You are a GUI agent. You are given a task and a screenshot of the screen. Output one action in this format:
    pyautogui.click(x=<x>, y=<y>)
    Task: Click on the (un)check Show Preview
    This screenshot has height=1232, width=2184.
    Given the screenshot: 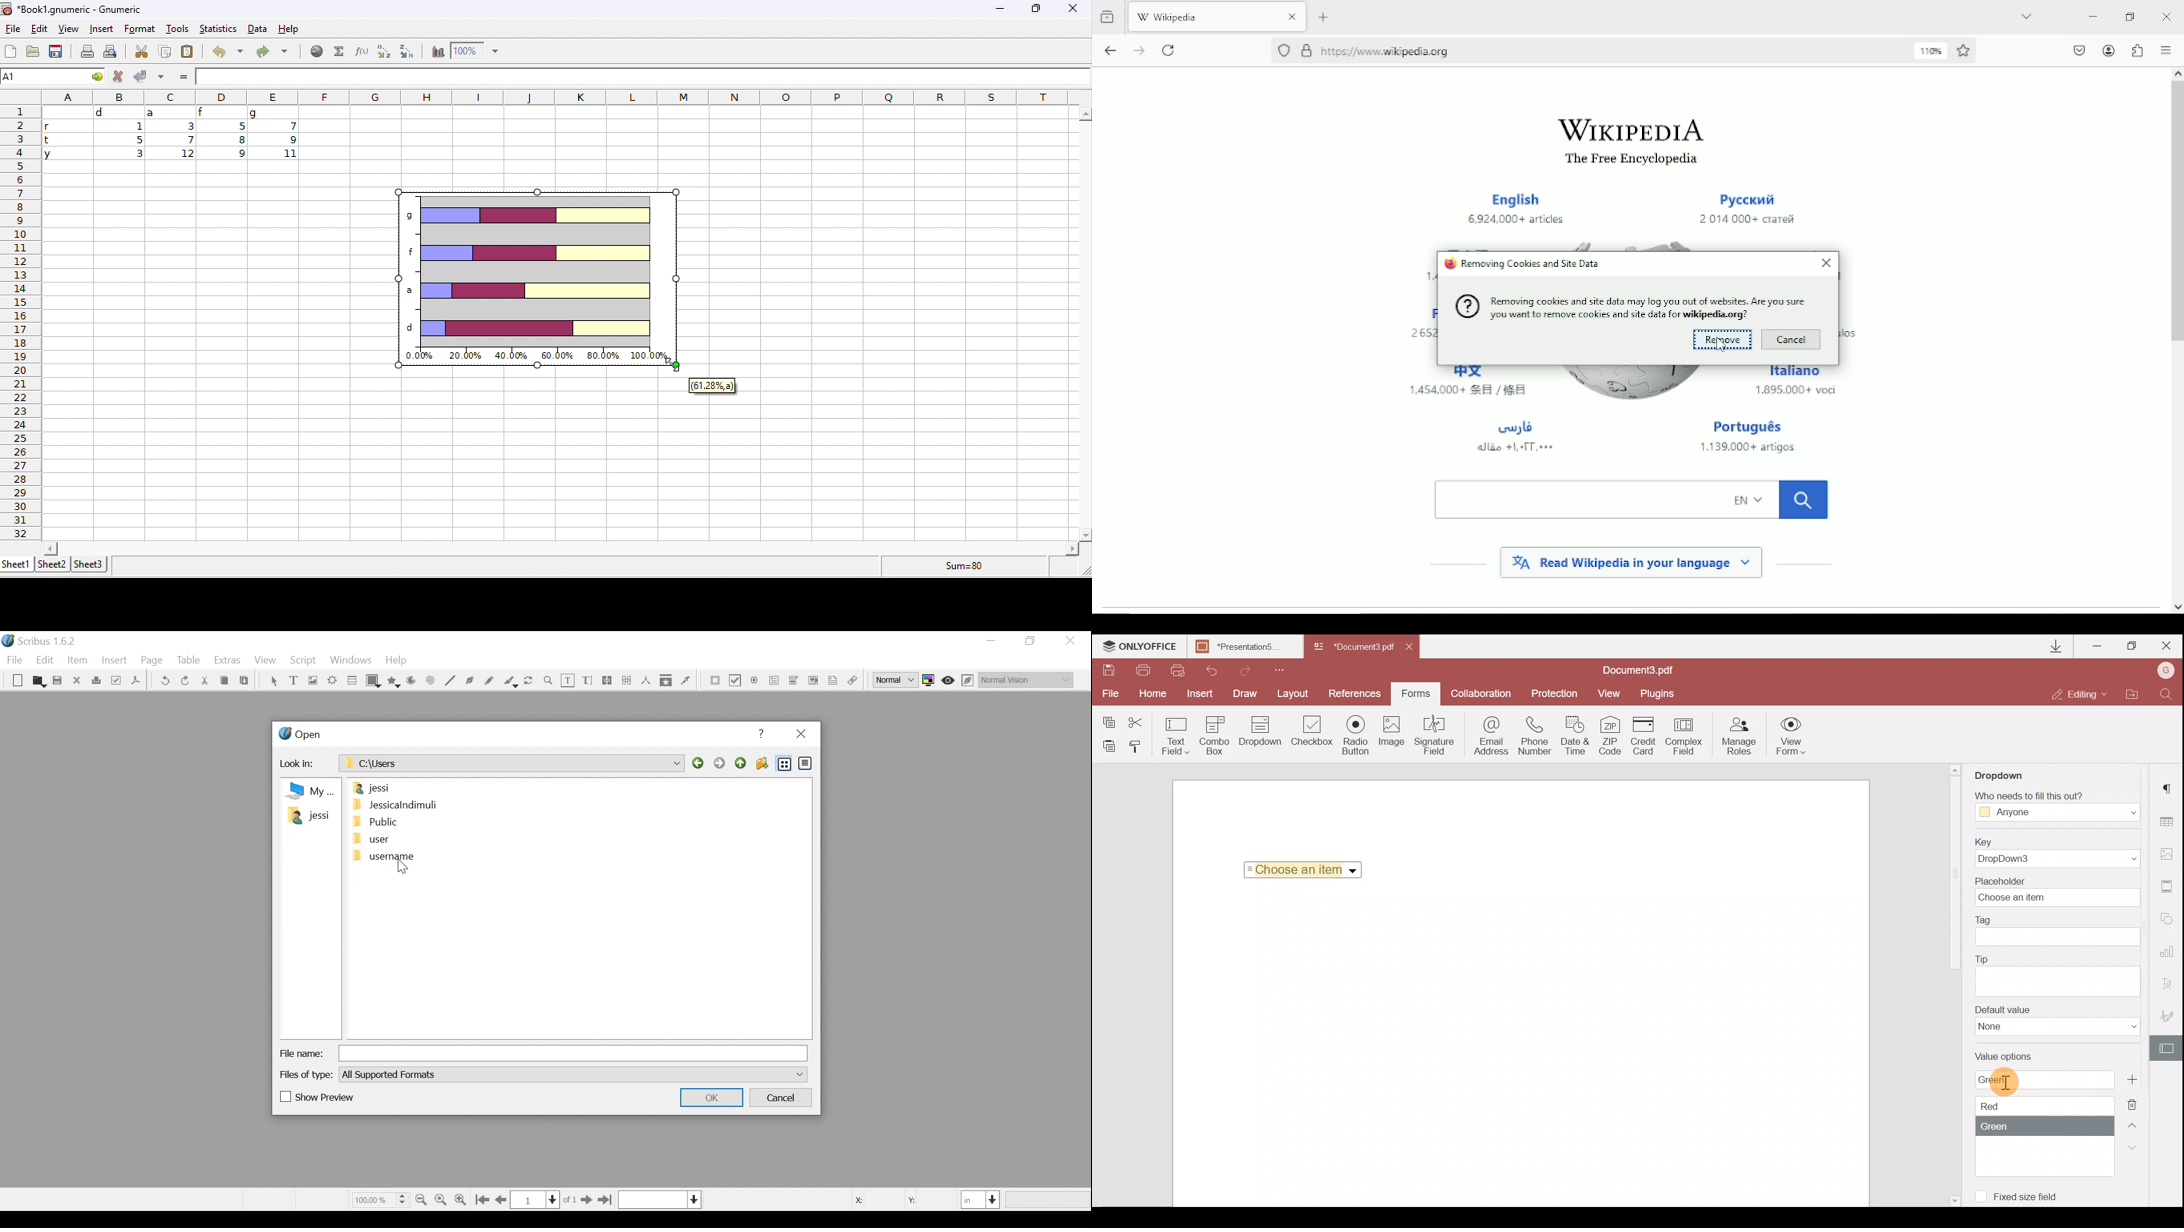 What is the action you would take?
    pyautogui.click(x=318, y=1098)
    